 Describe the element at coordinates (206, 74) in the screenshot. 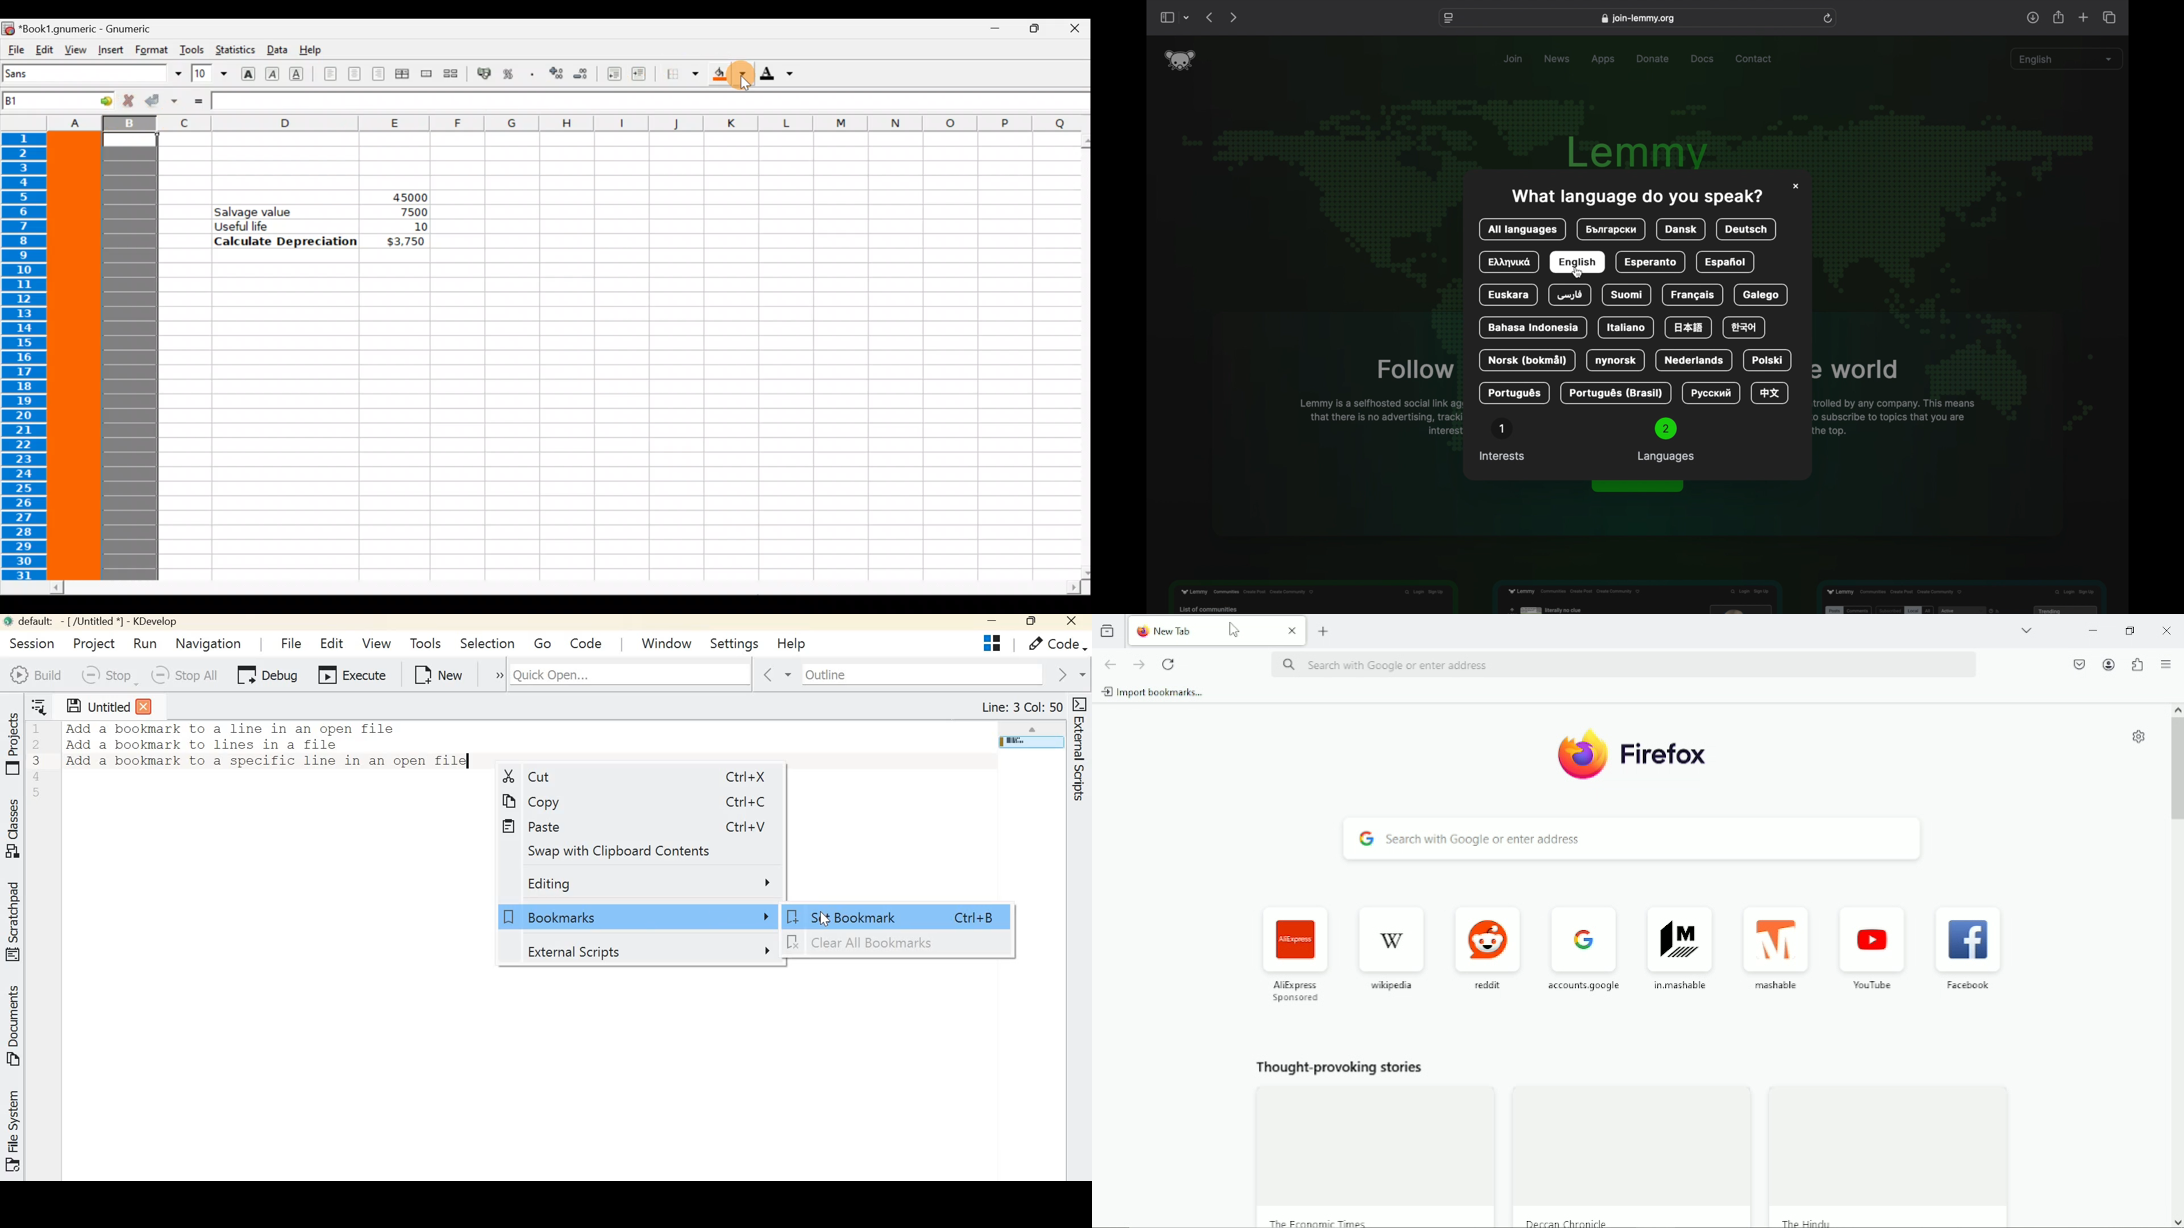

I see `Font size 10` at that location.